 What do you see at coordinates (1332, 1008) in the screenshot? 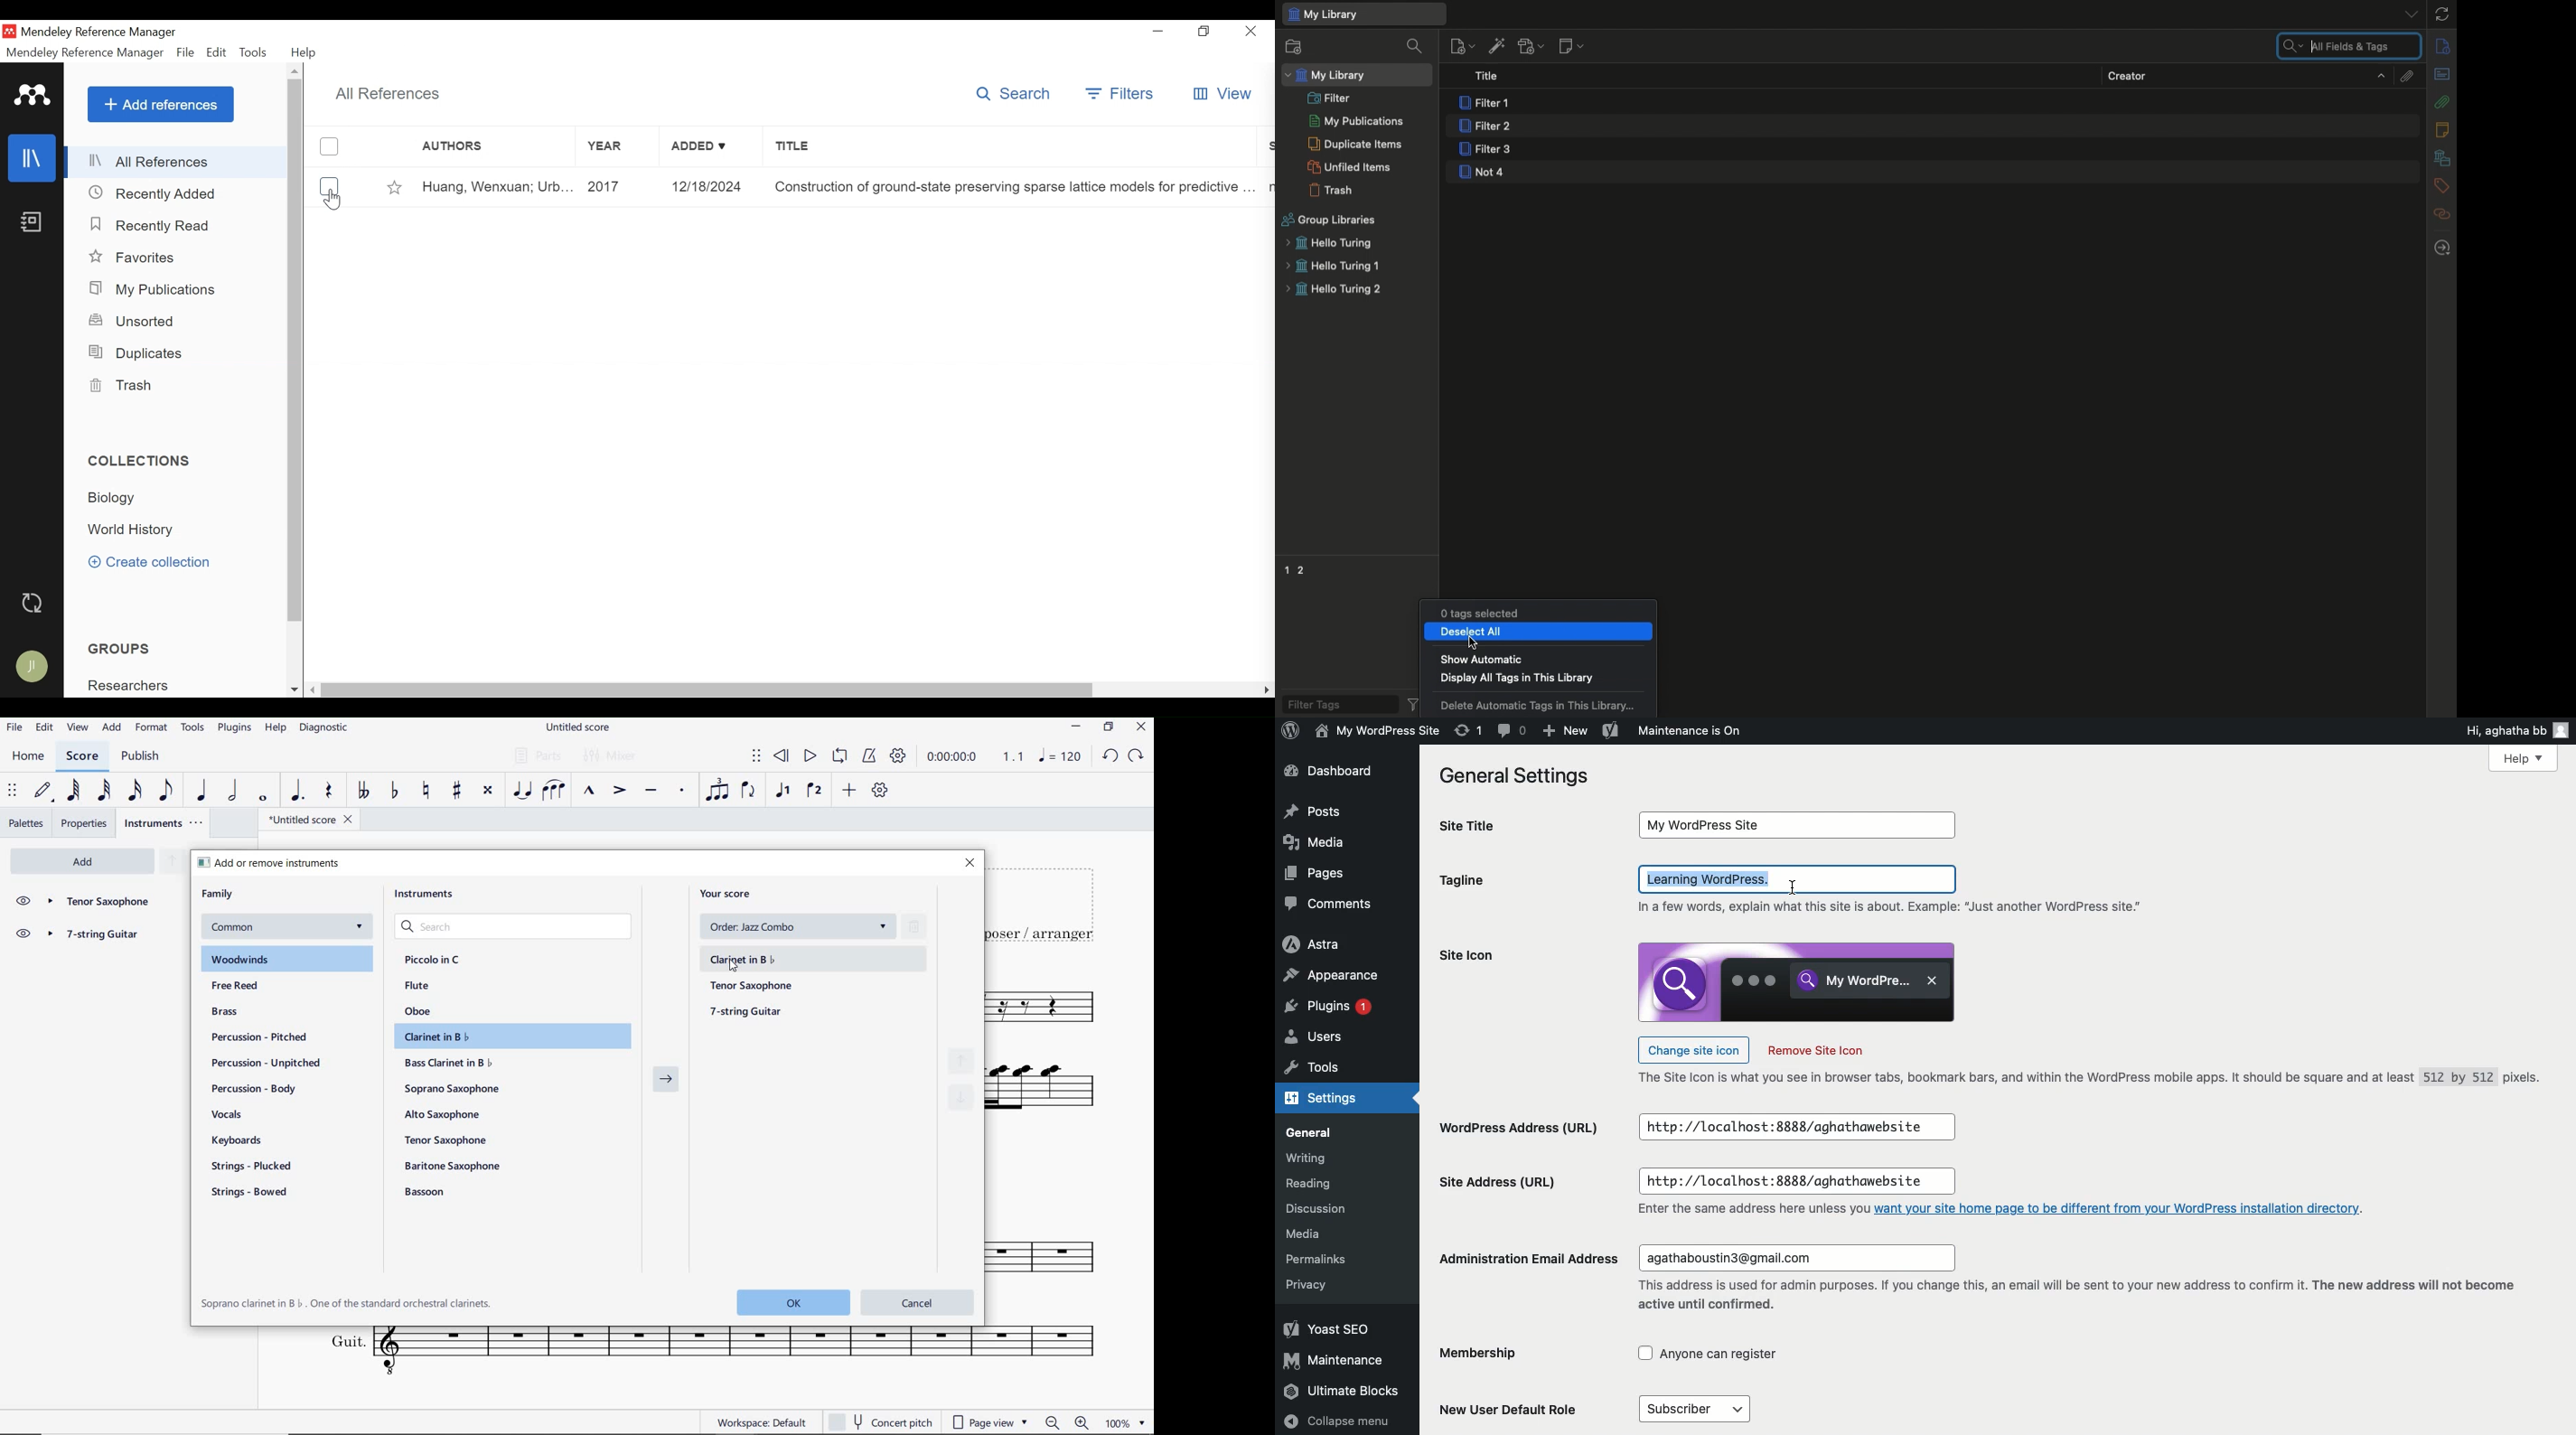
I see `Plugins` at bounding box center [1332, 1008].